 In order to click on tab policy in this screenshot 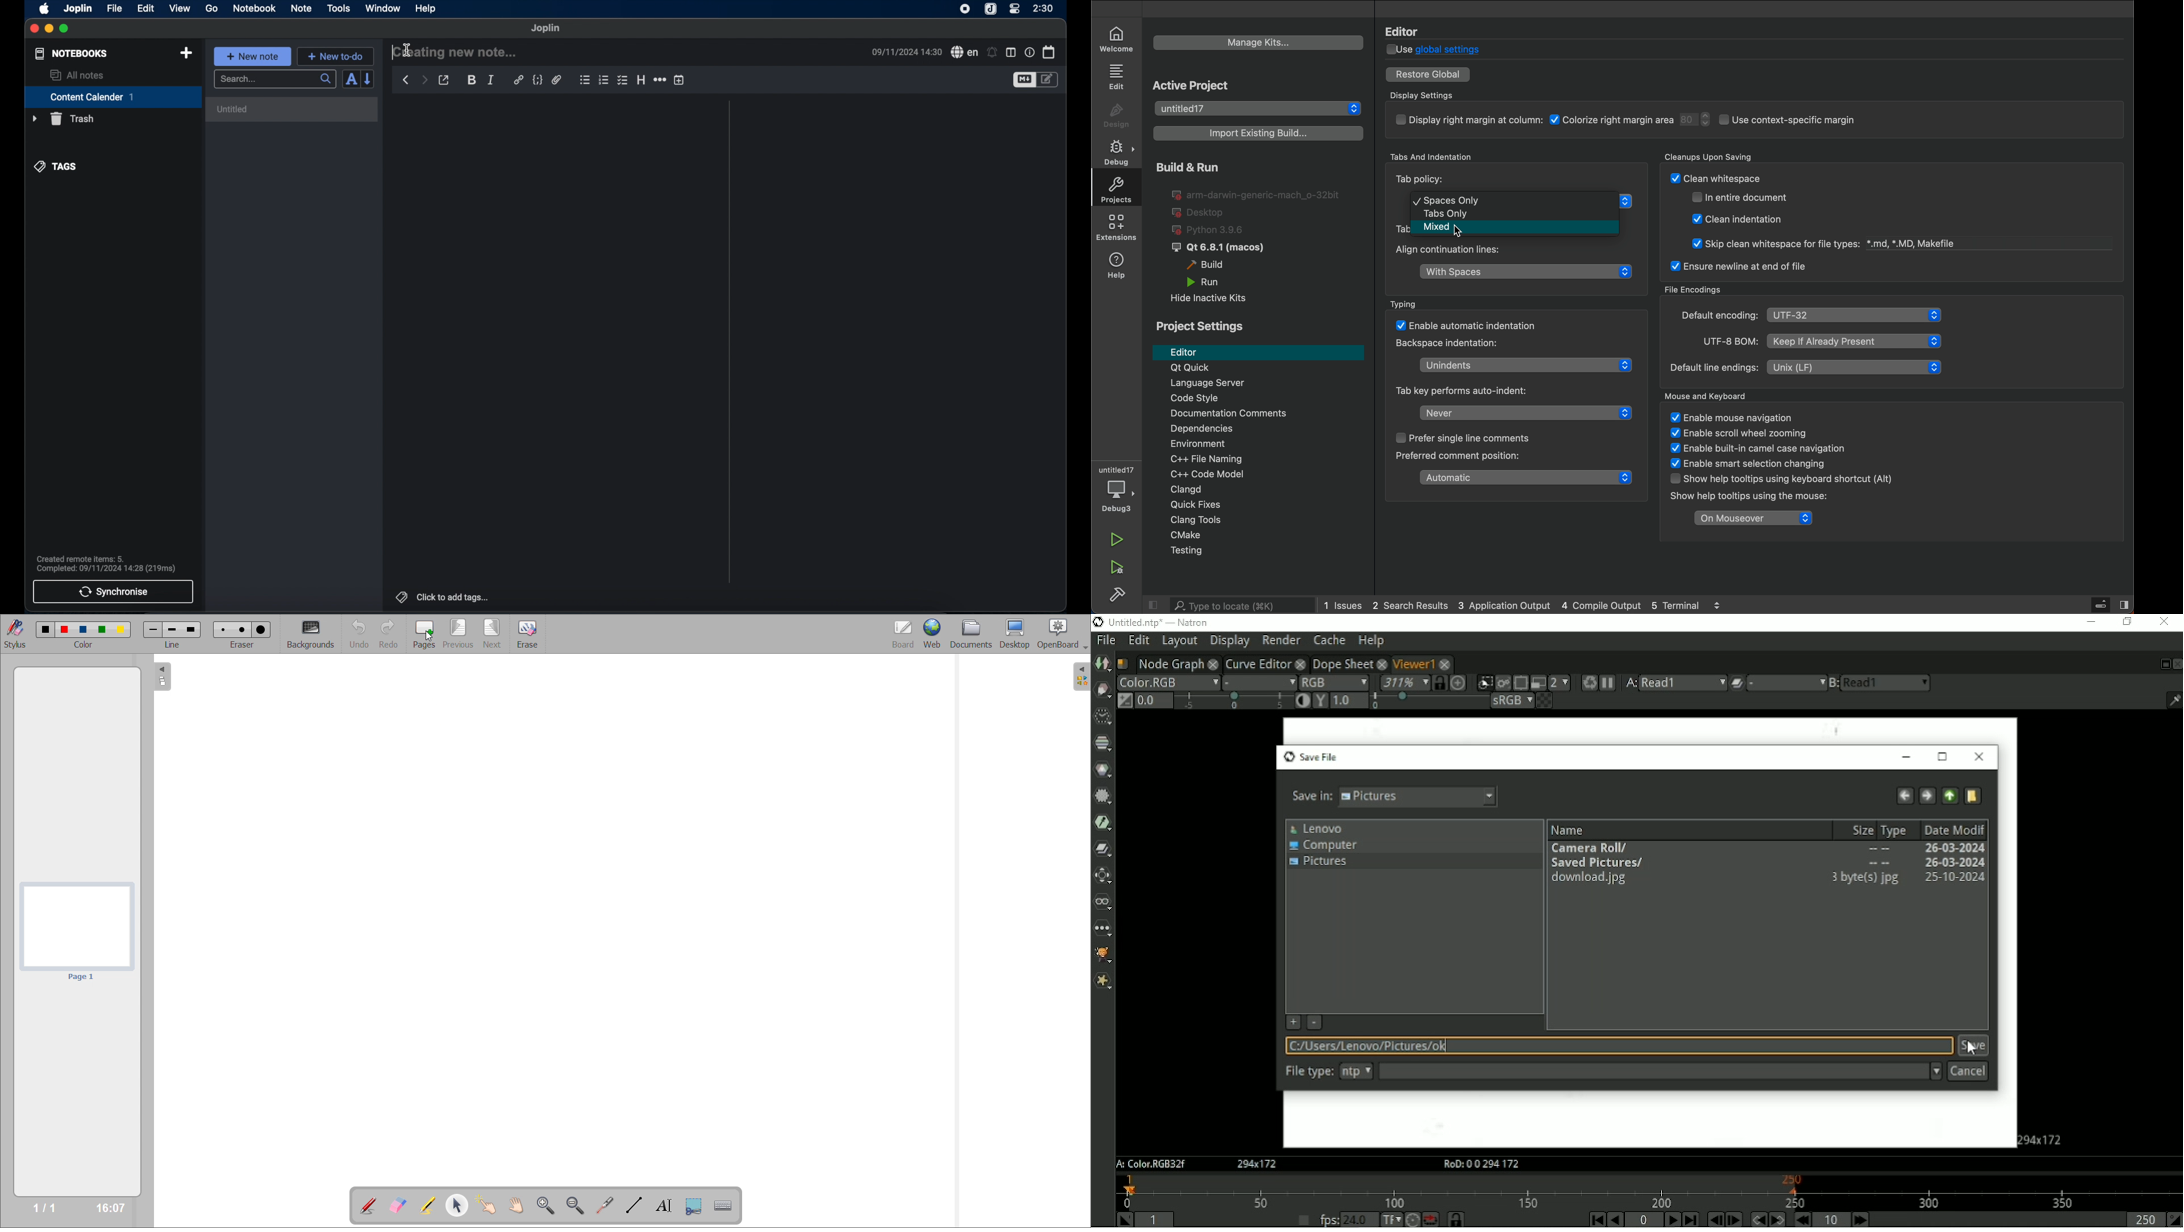, I will do `click(1524, 202)`.